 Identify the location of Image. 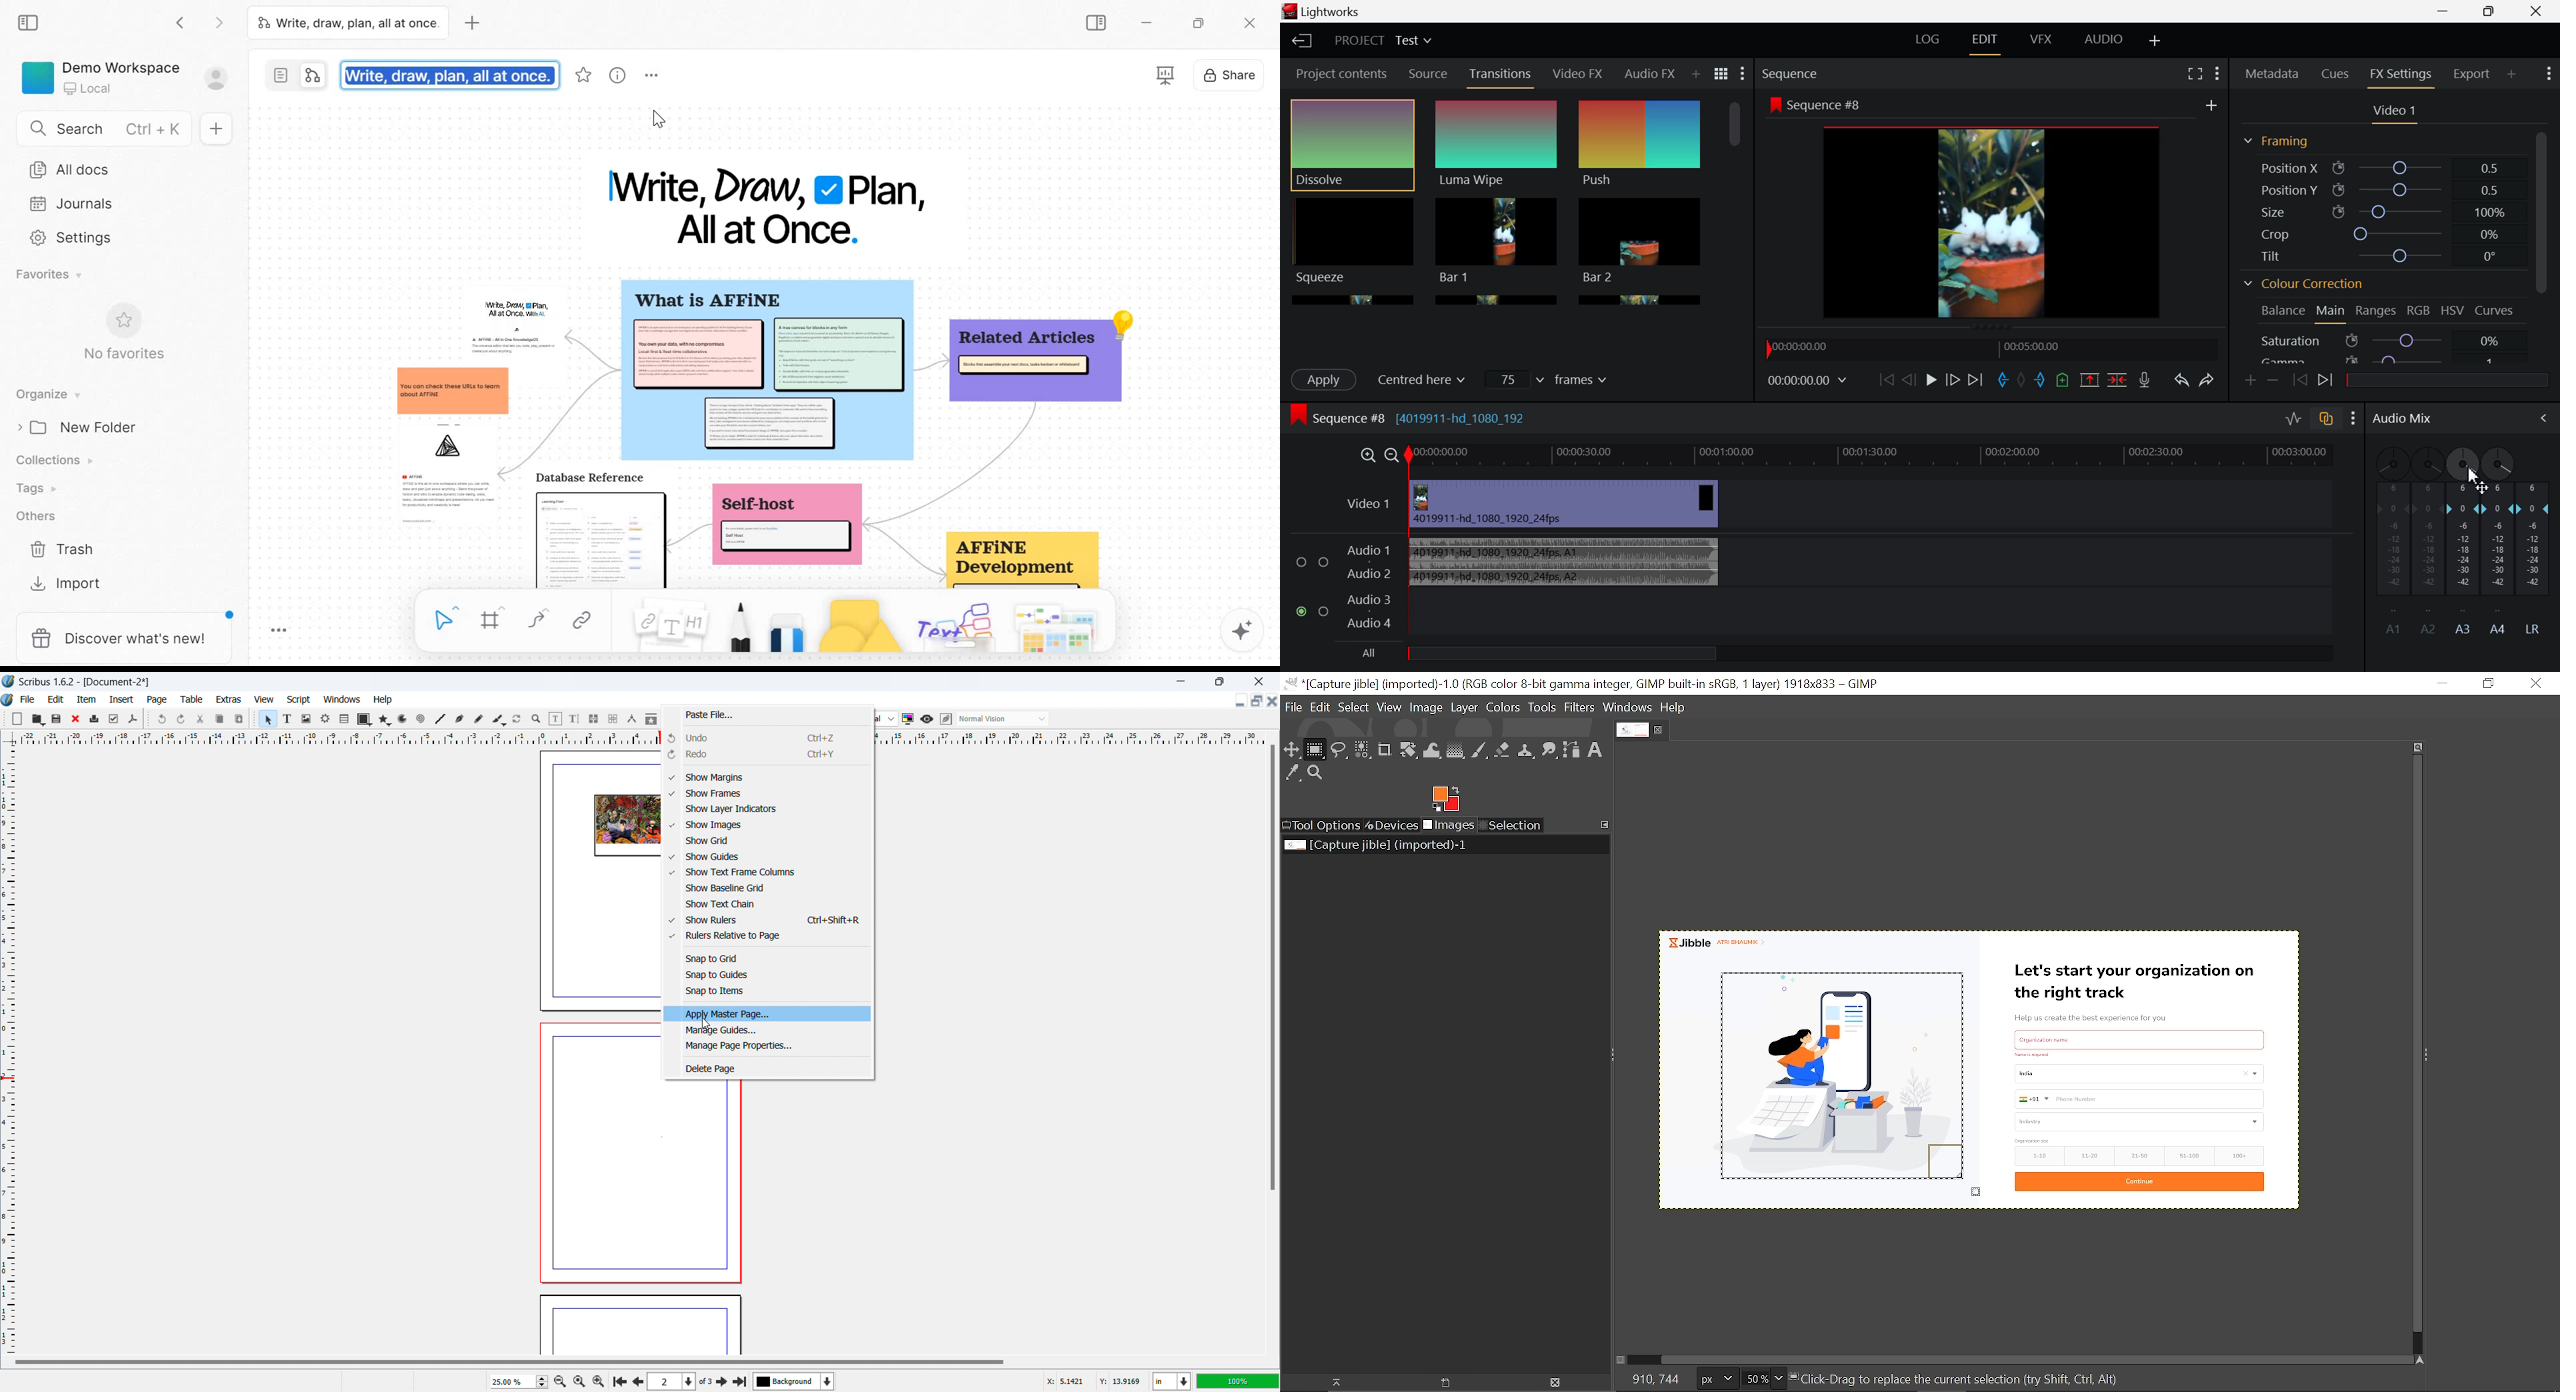
(1426, 709).